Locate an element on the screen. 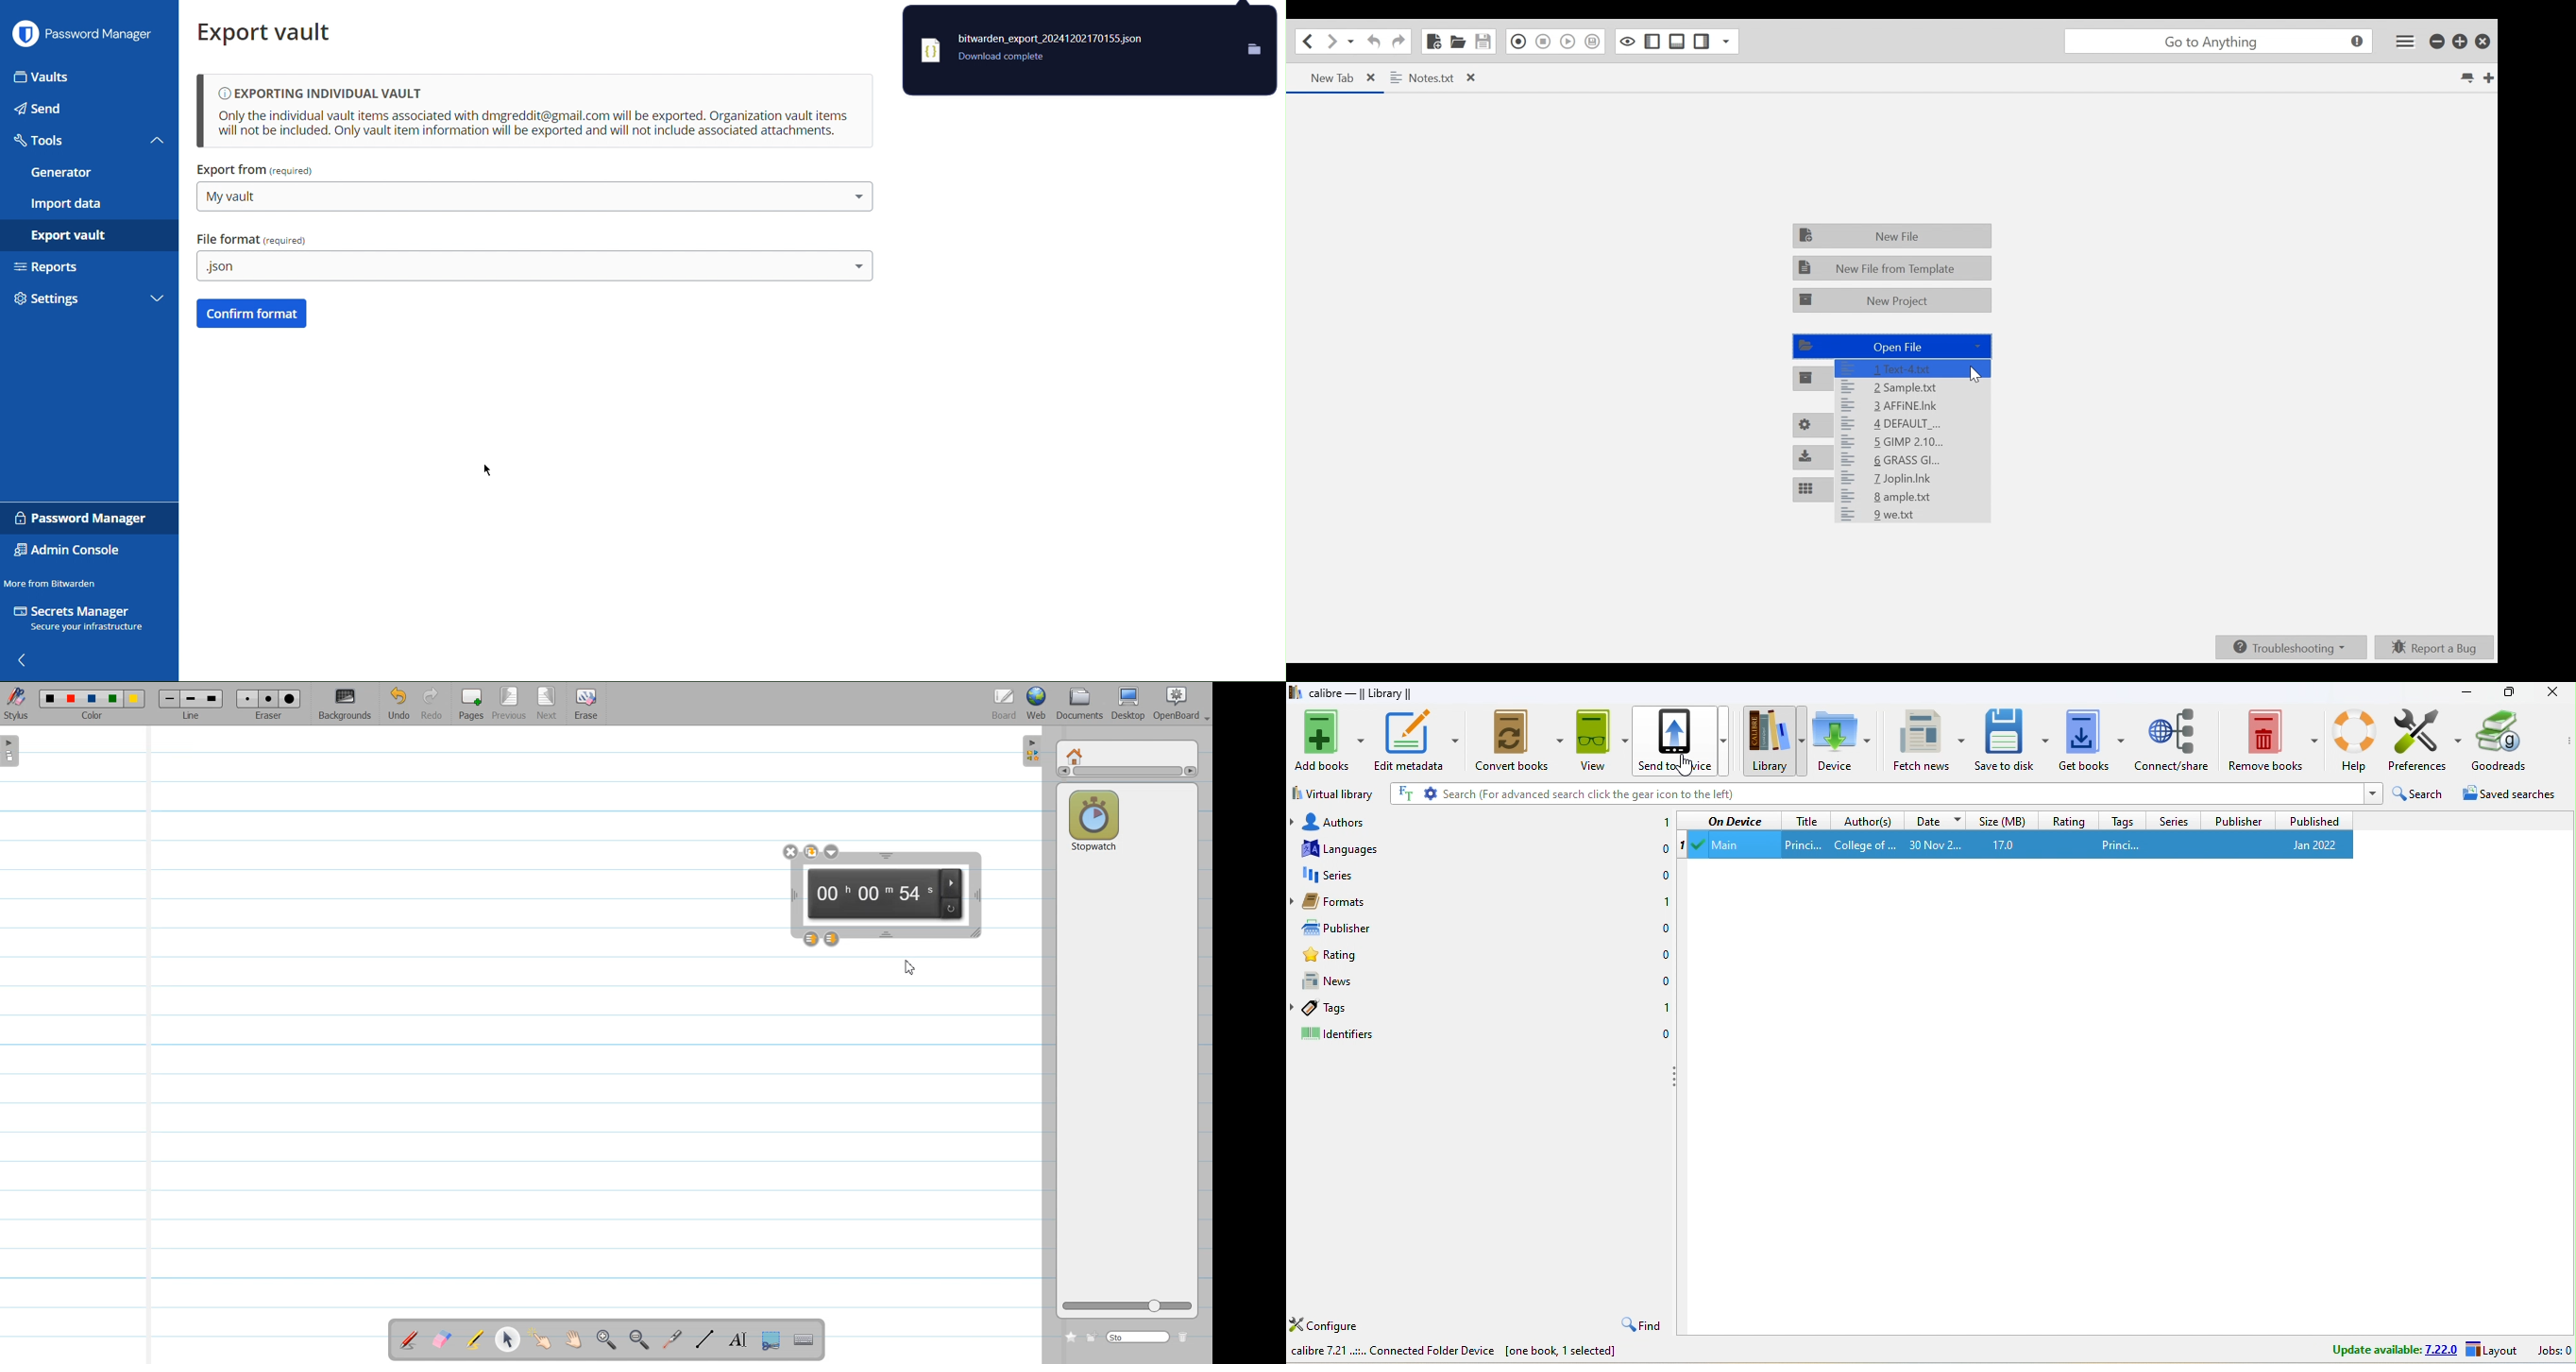  1 text-4.txt is located at coordinates (1915, 368).